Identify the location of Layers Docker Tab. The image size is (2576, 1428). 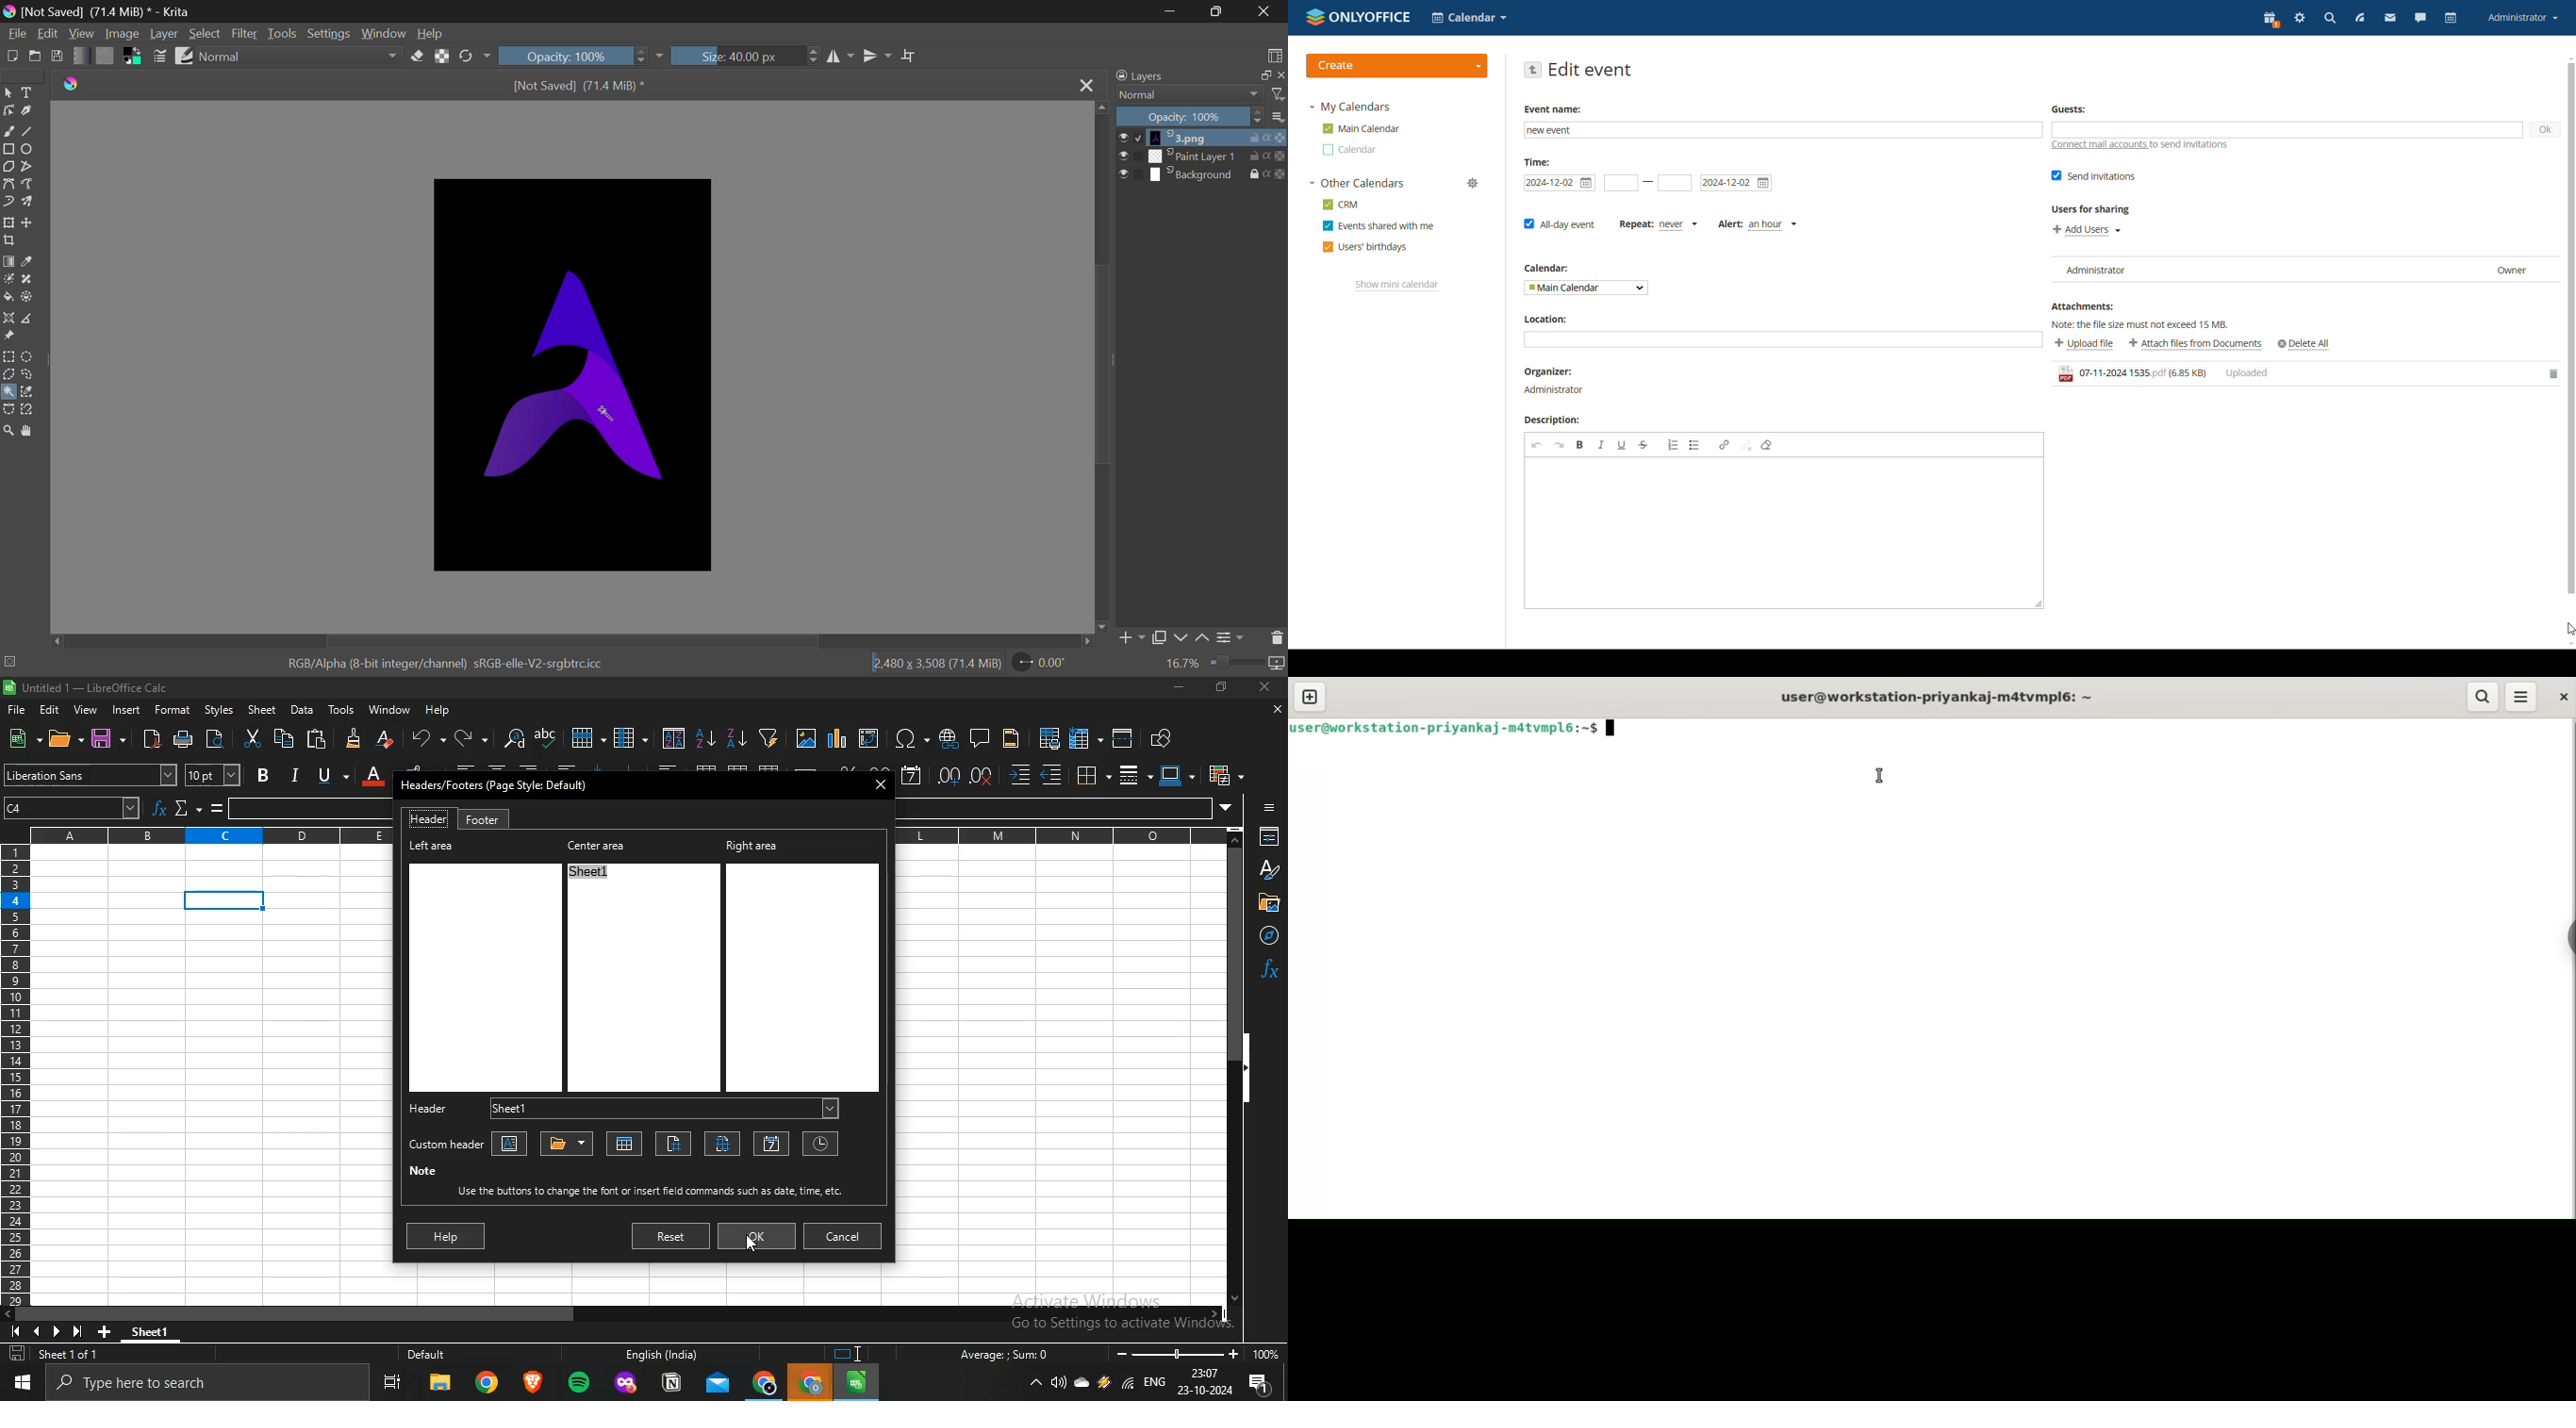
(1146, 76).